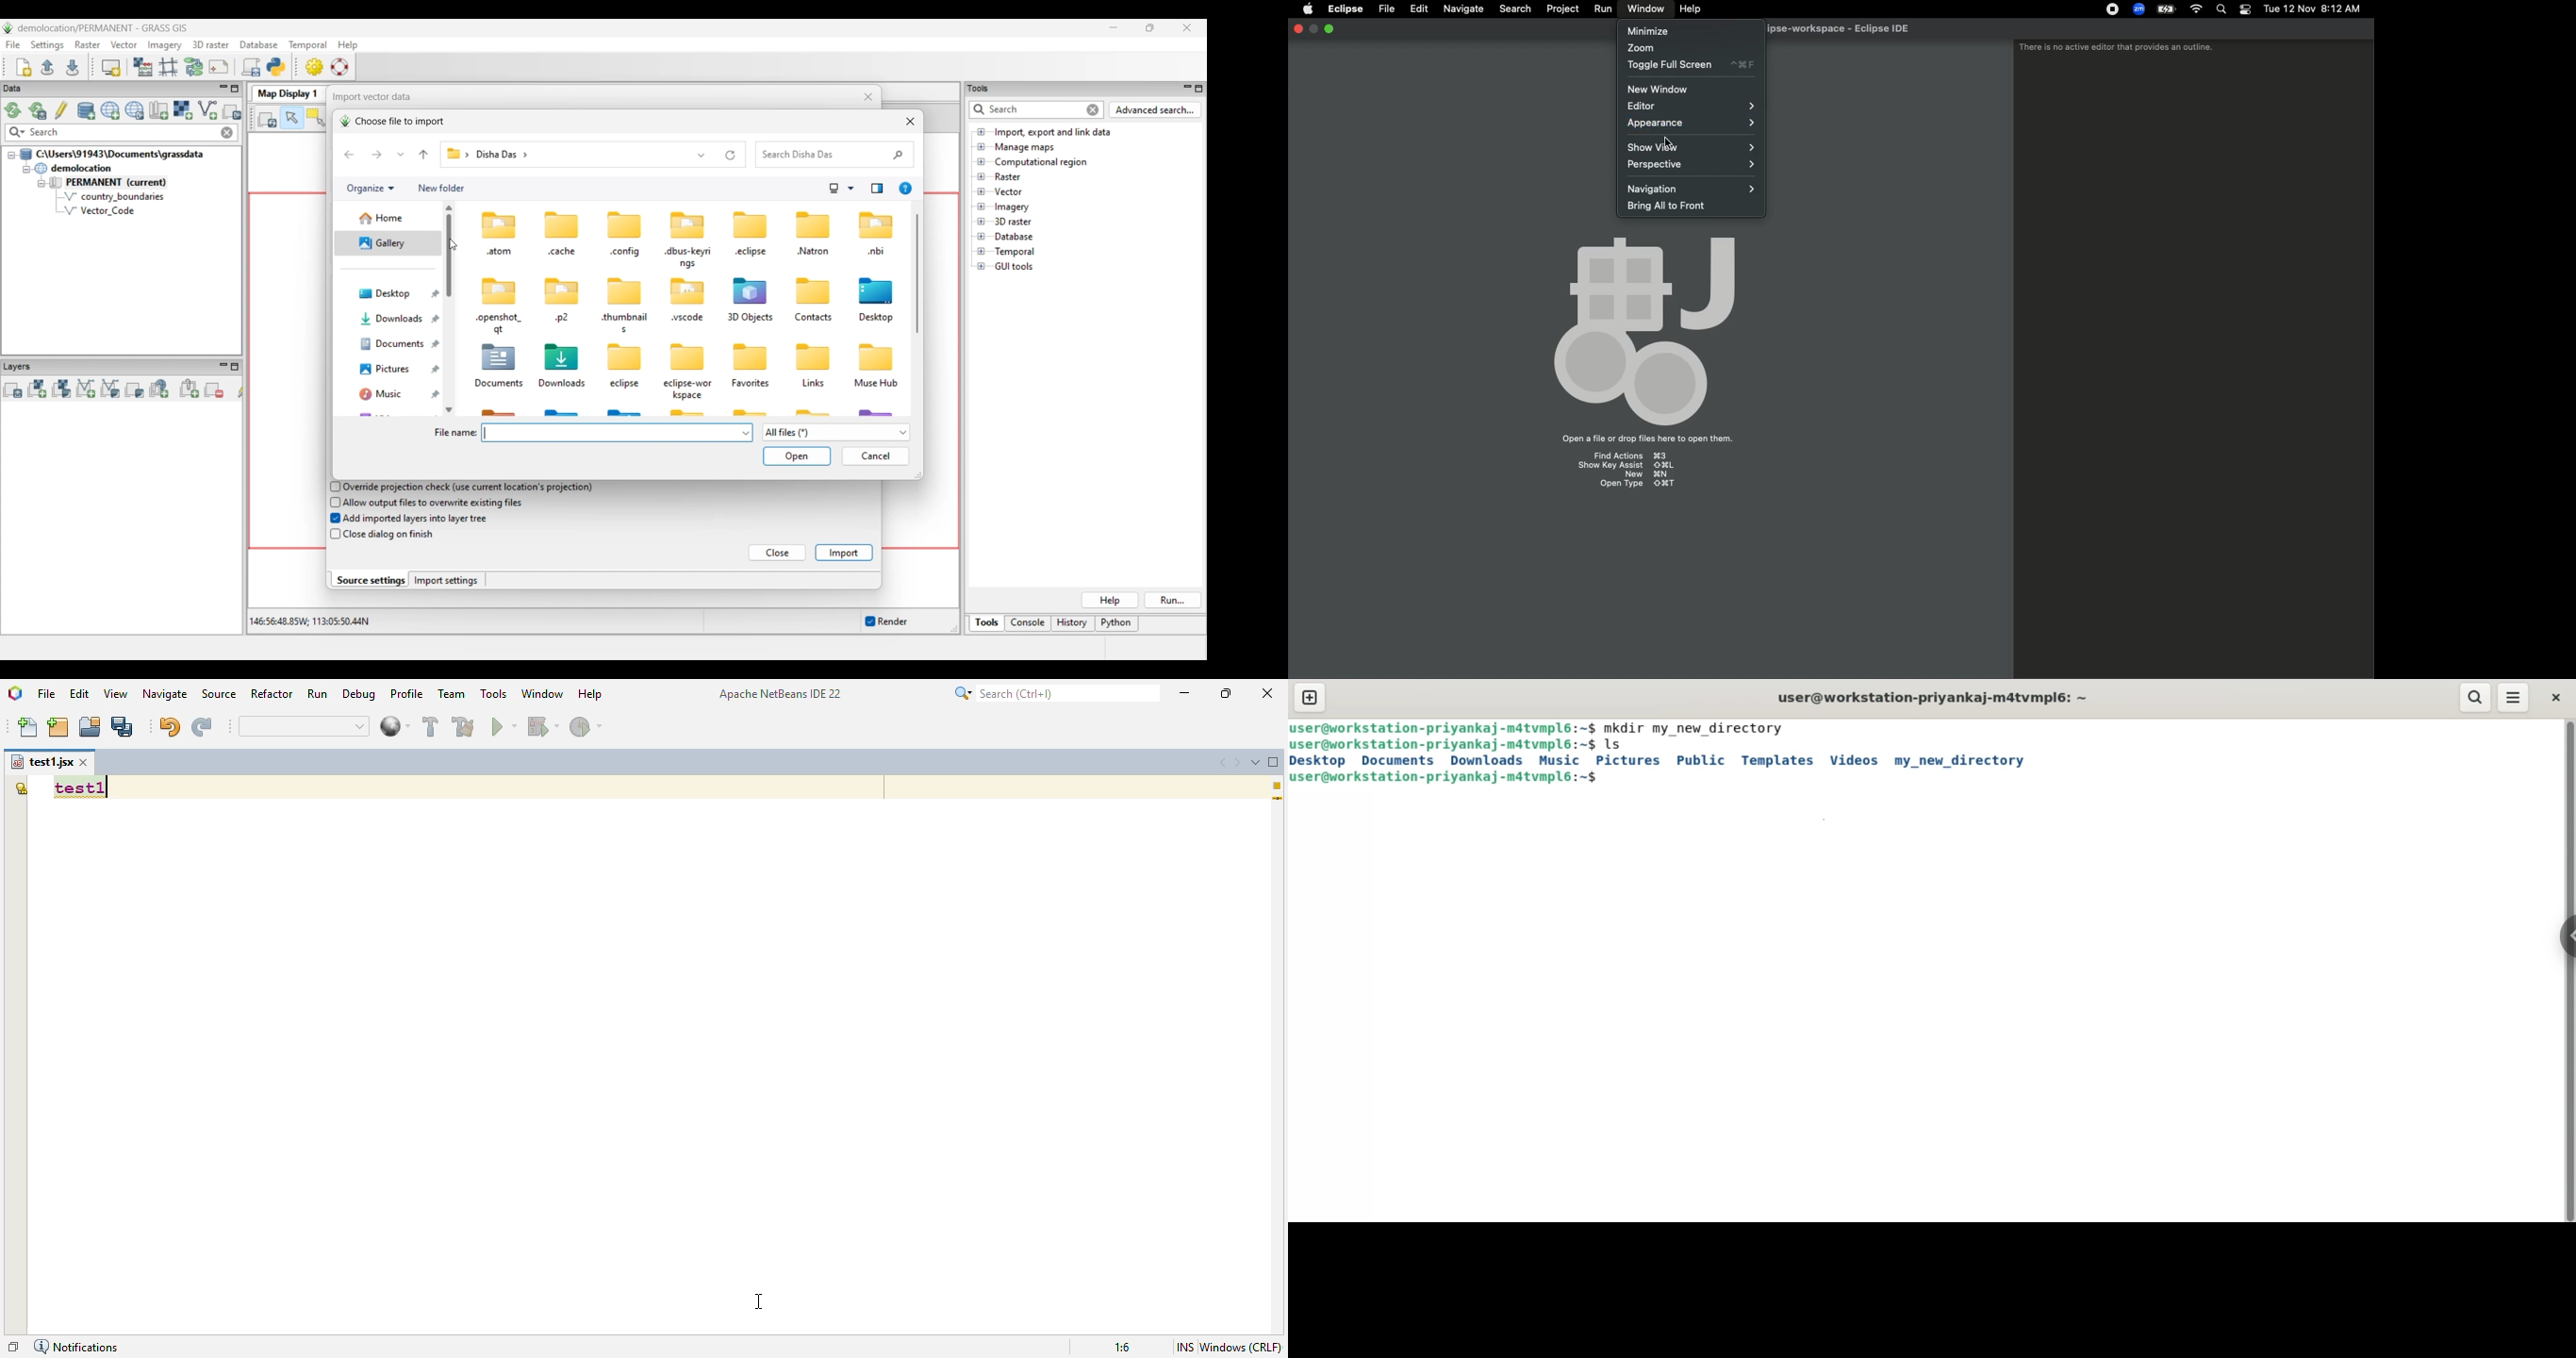 The height and width of the screenshot is (1372, 2576). I want to click on search, so click(2475, 697).